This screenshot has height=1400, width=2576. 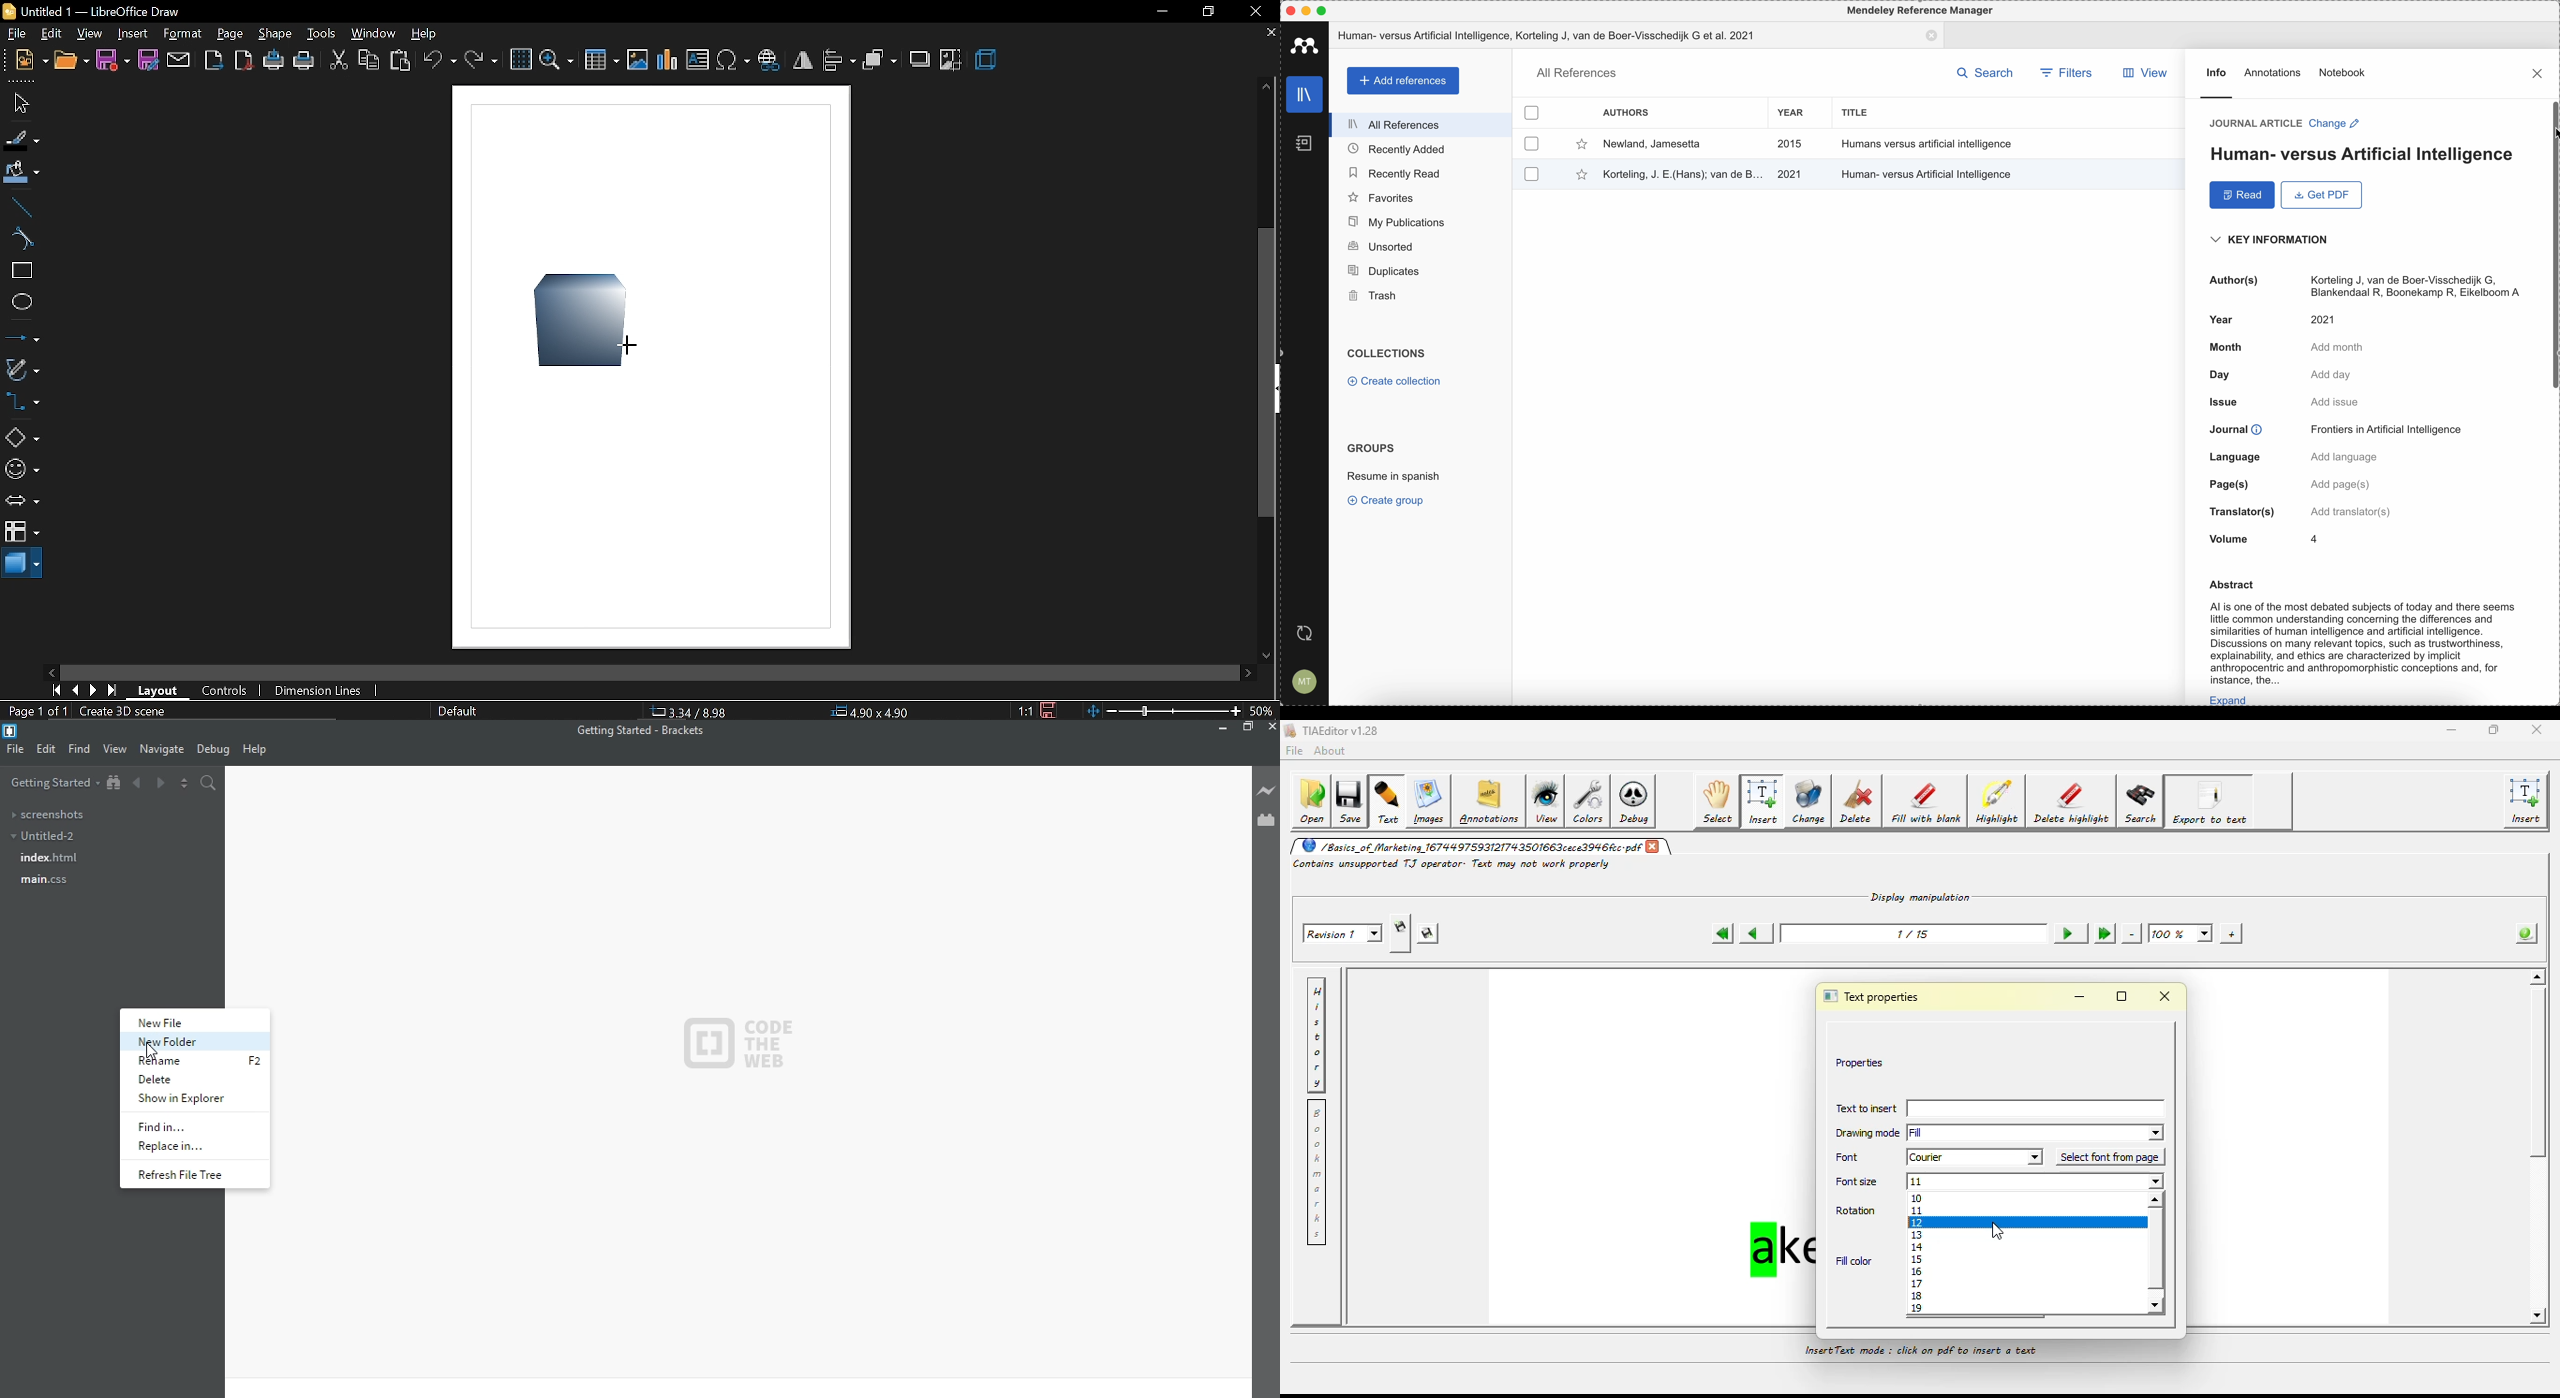 What do you see at coordinates (1627, 112) in the screenshot?
I see `authors` at bounding box center [1627, 112].